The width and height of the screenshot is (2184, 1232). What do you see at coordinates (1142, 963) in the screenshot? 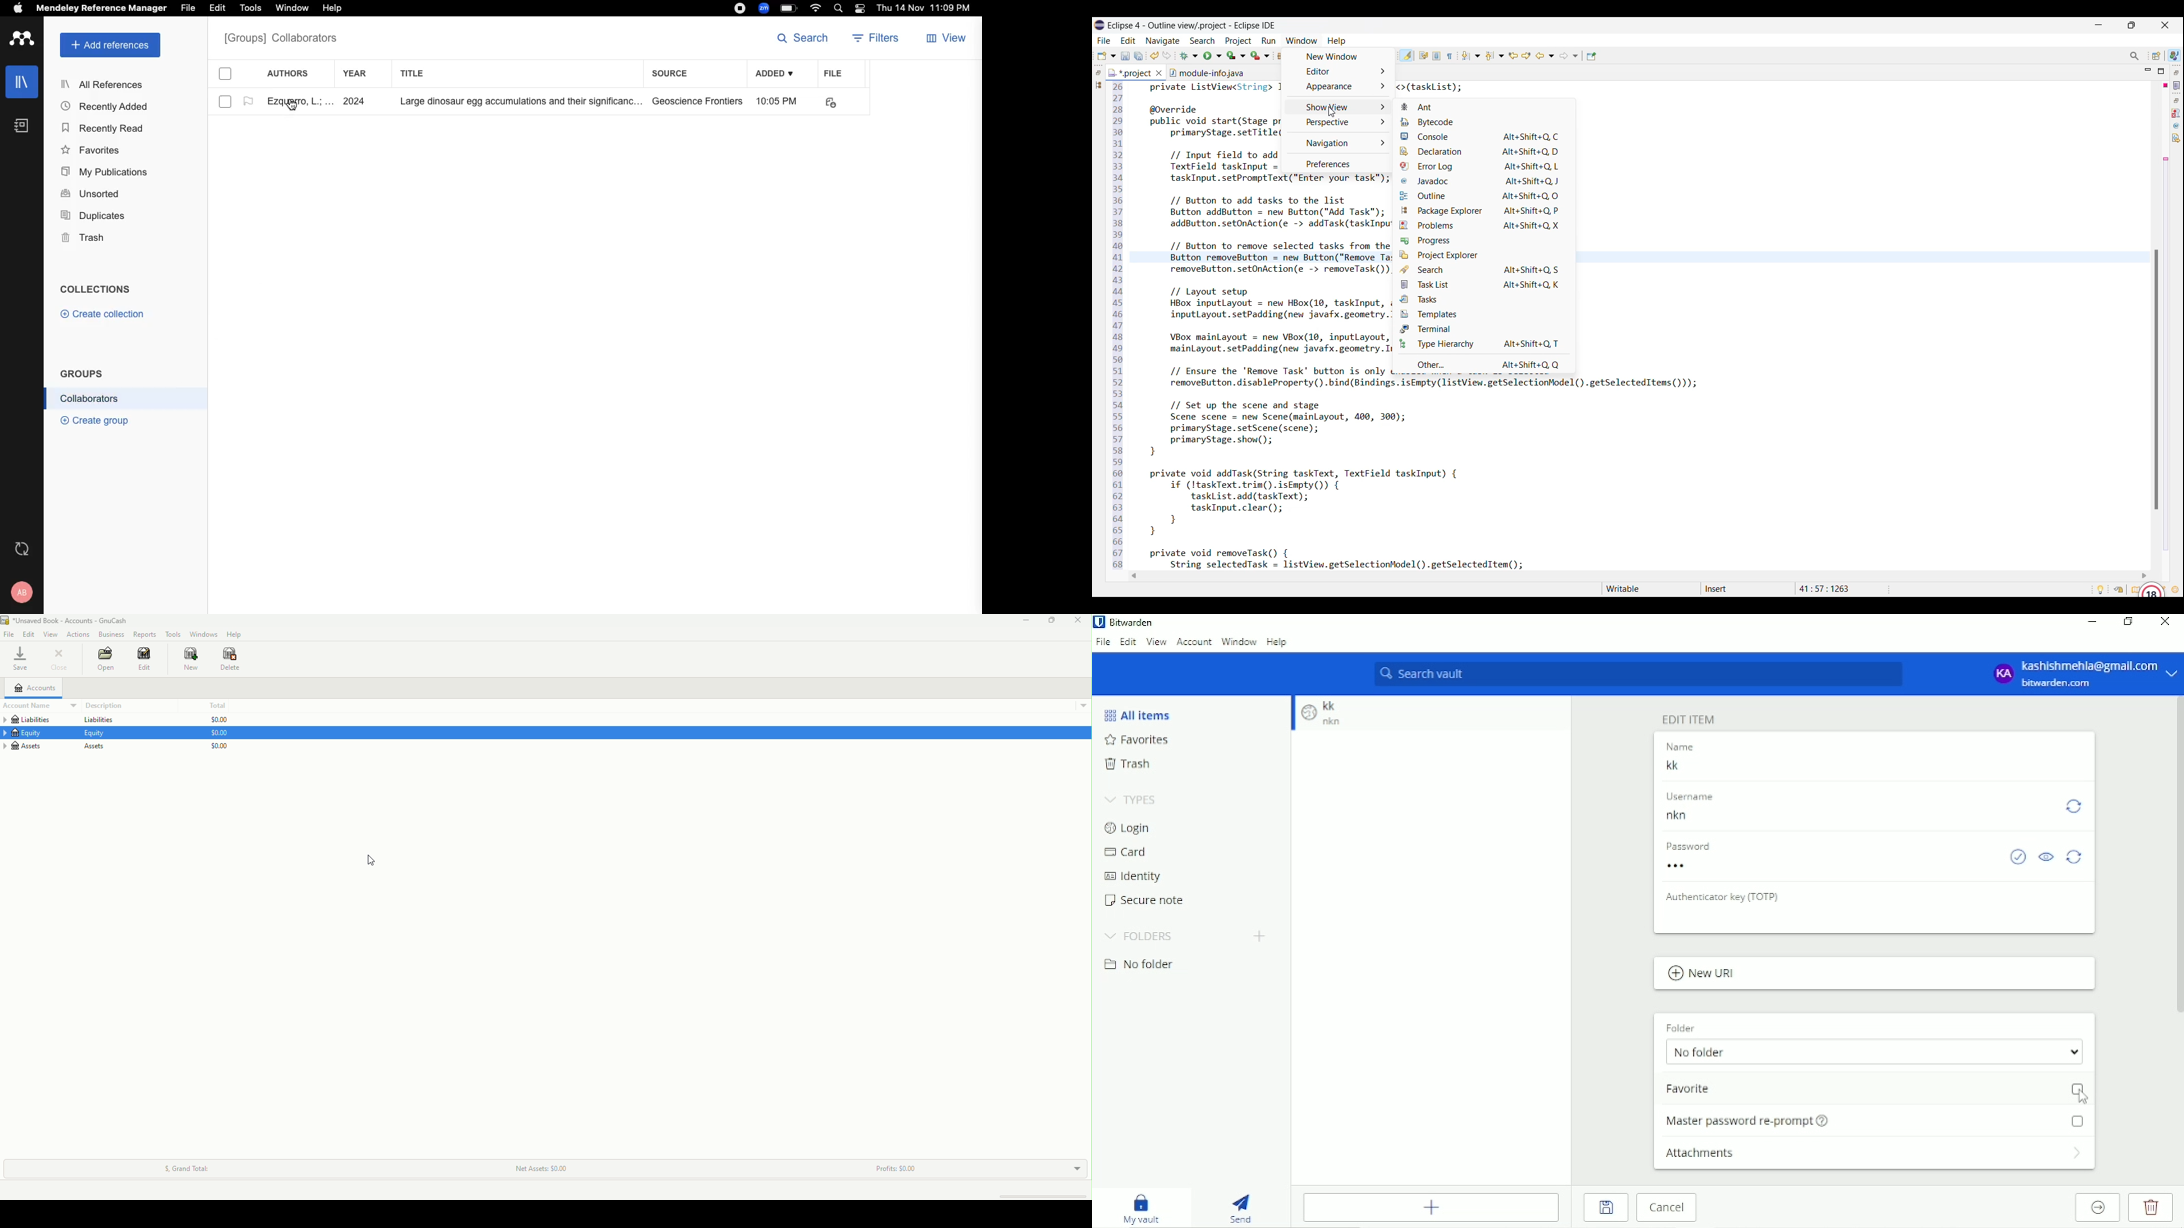
I see `No folder` at bounding box center [1142, 963].